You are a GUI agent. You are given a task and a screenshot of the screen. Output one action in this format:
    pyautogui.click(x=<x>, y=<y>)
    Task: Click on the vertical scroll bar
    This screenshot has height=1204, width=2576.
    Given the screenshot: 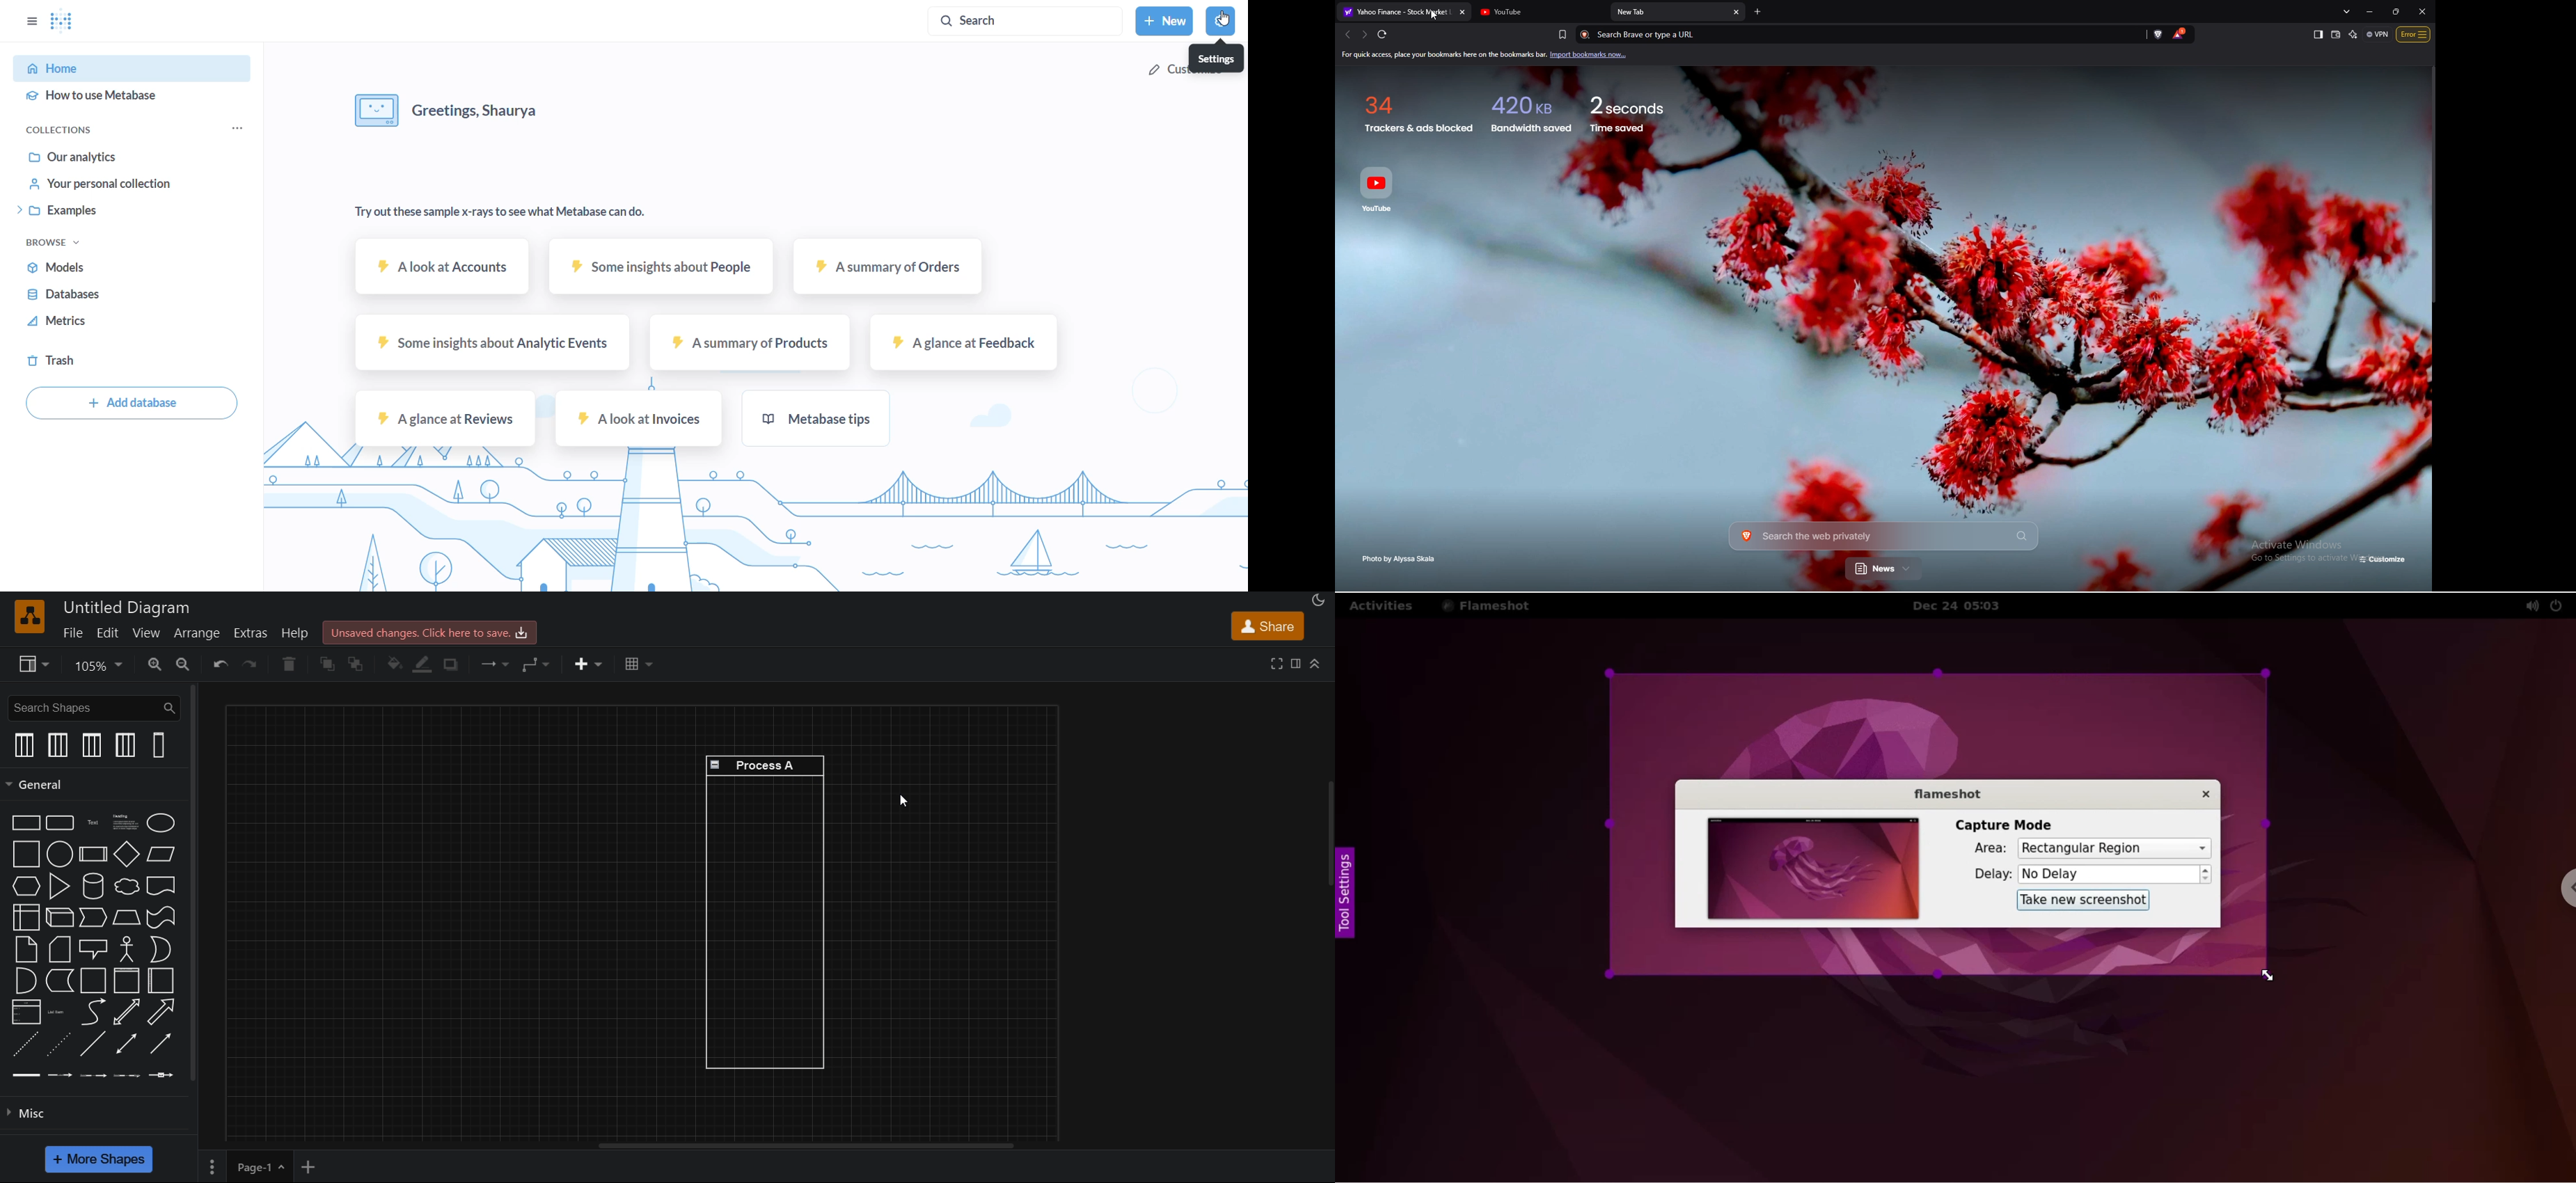 What is the action you would take?
    pyautogui.click(x=198, y=883)
    